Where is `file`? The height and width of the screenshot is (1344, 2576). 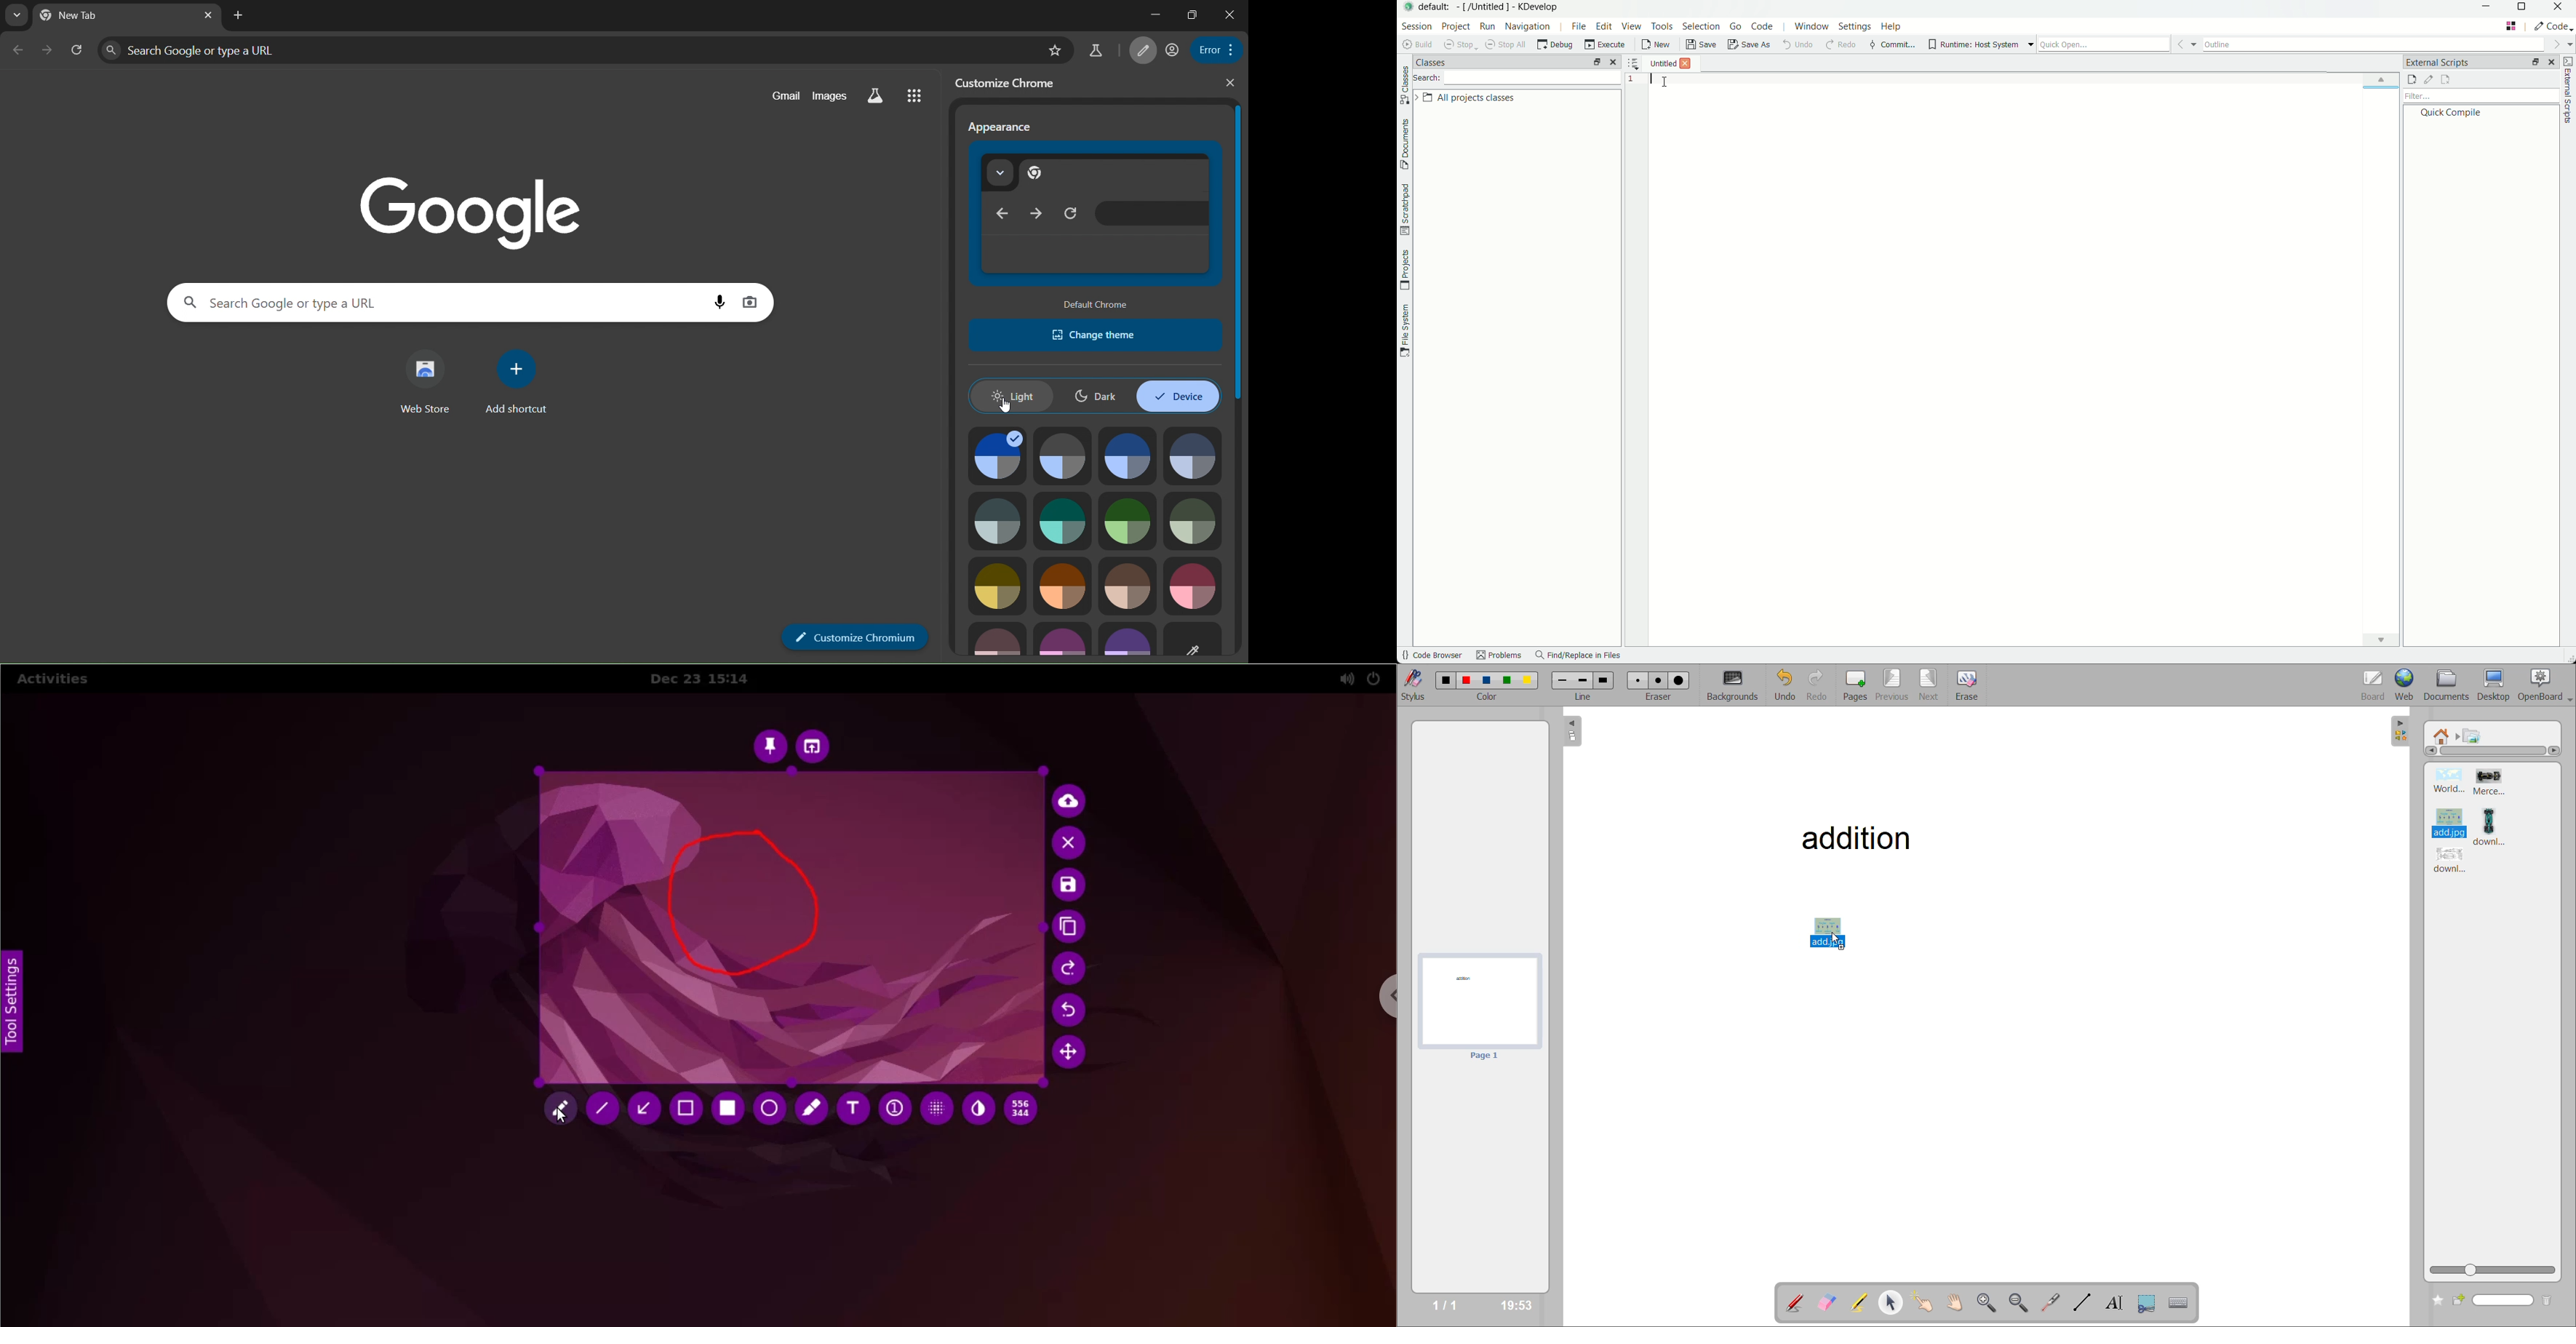
file is located at coordinates (1578, 28).